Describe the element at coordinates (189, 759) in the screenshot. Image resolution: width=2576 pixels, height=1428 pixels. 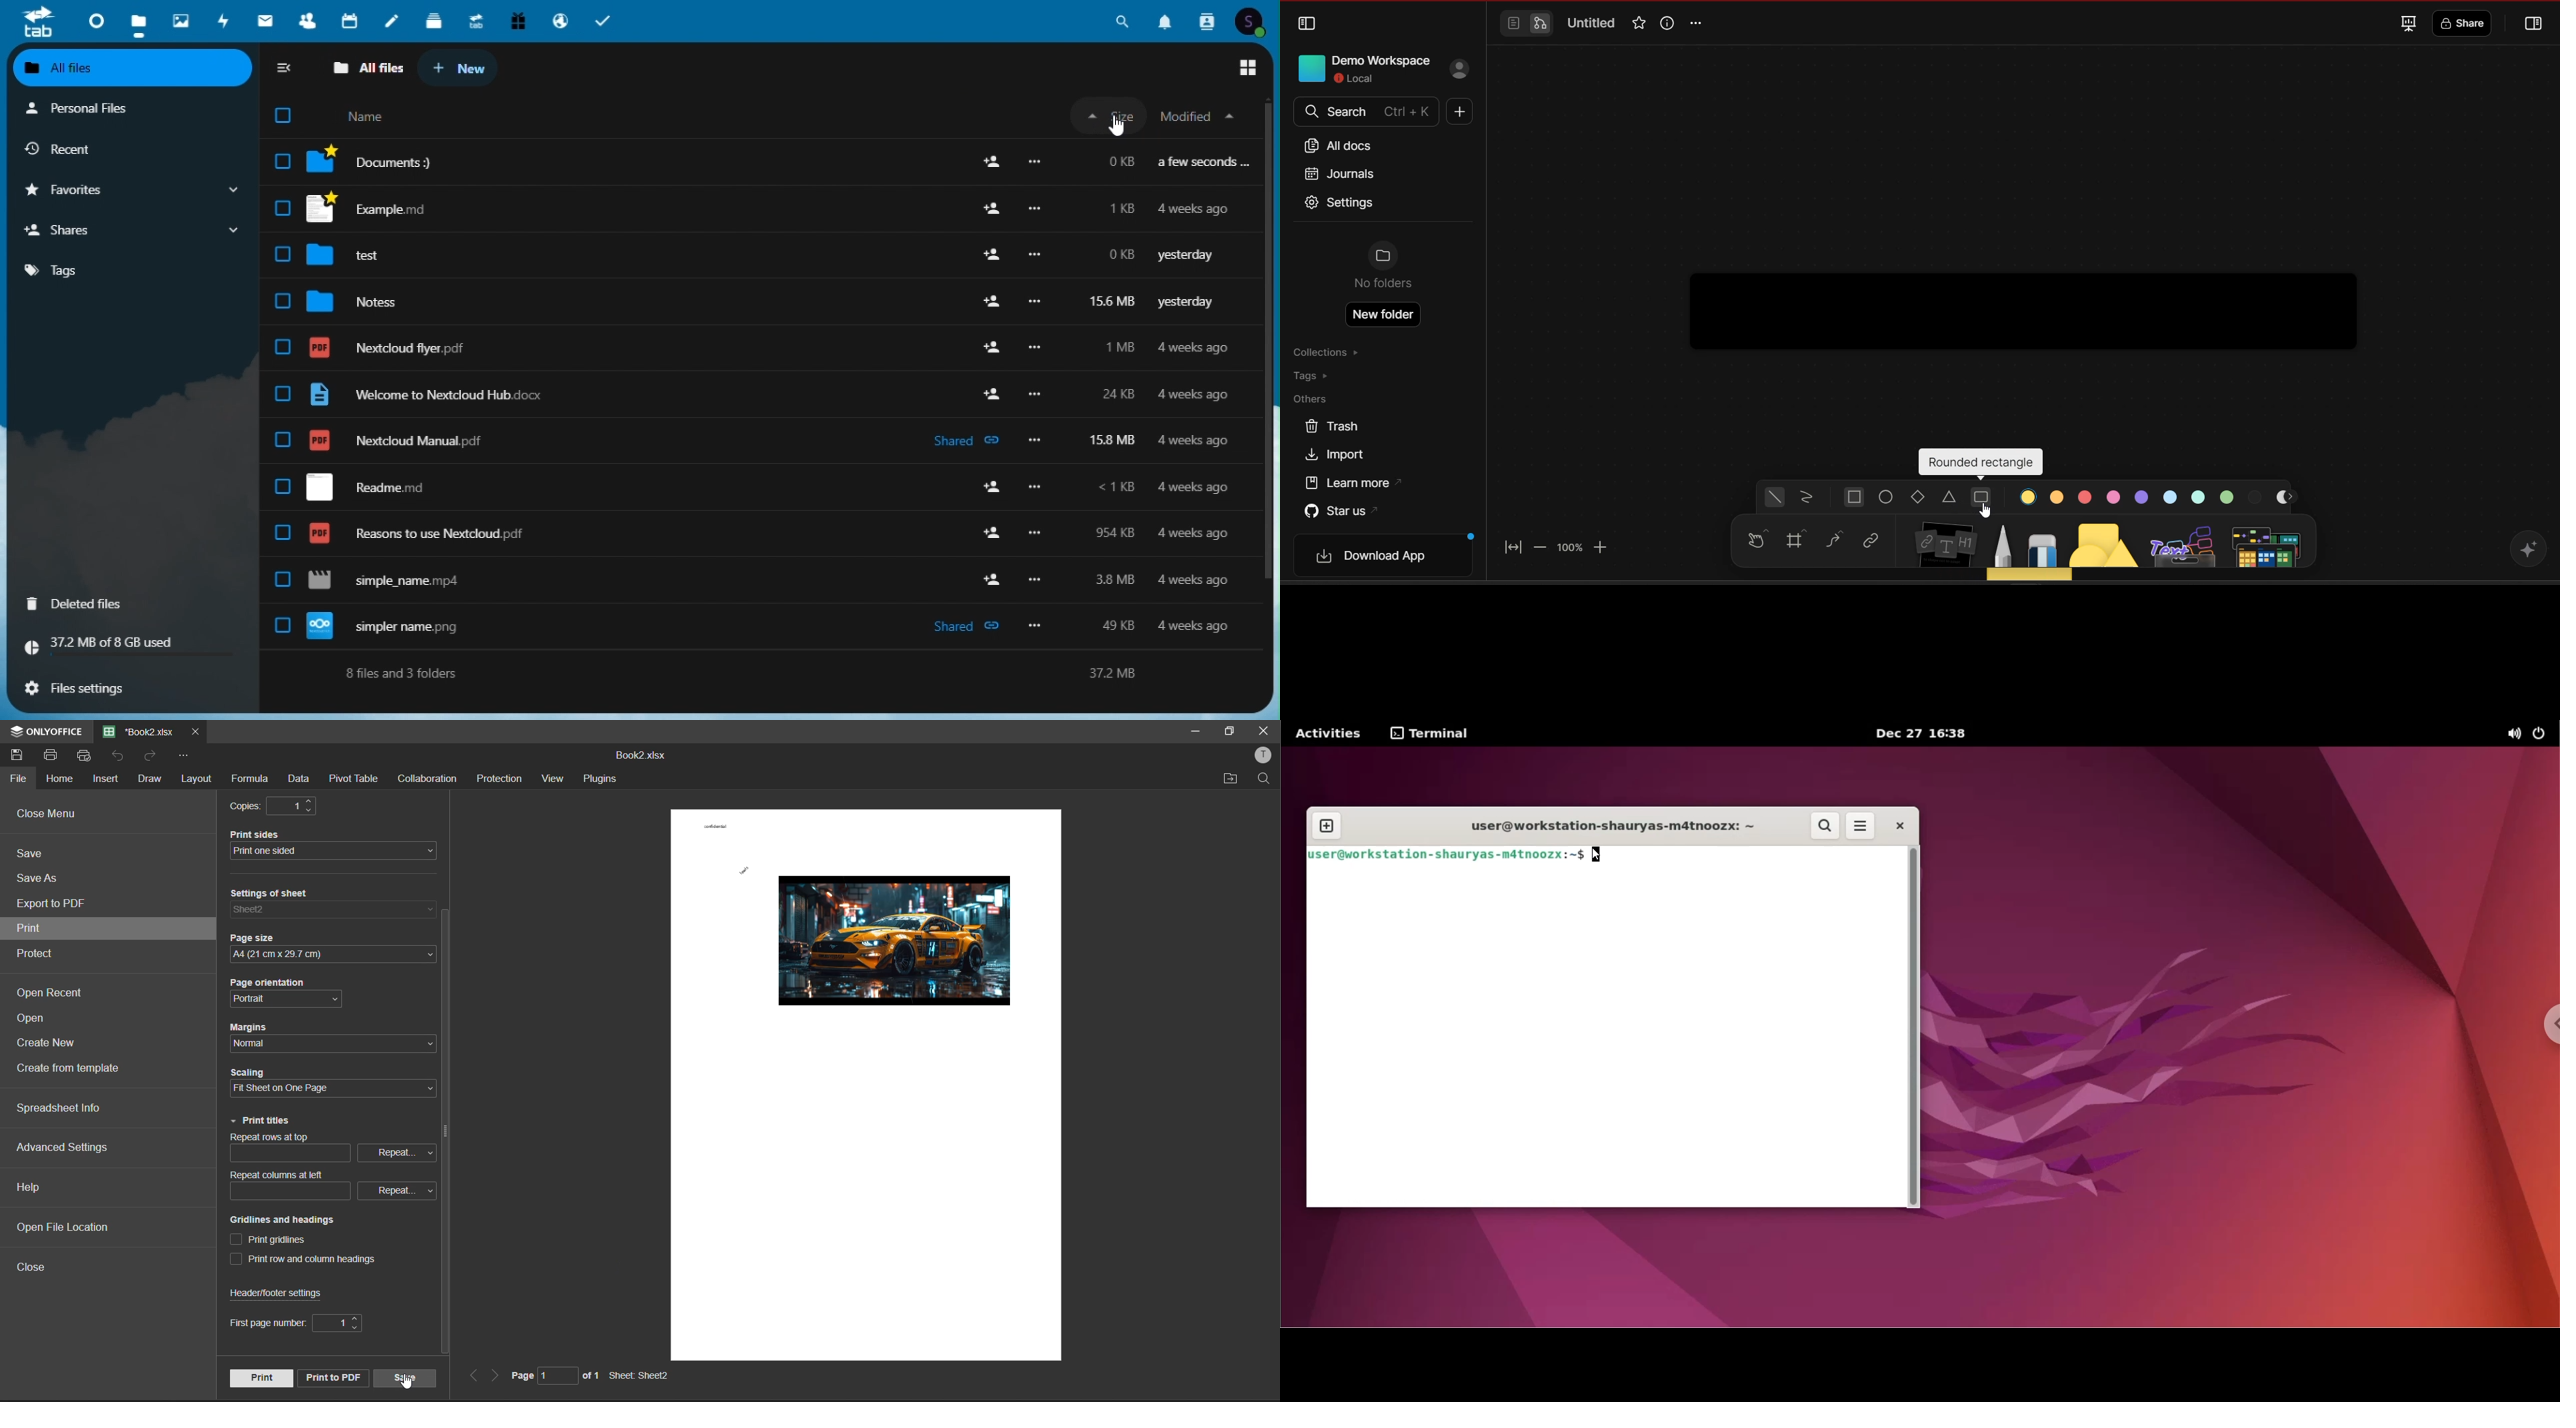
I see `customize quick access toolbar` at that location.